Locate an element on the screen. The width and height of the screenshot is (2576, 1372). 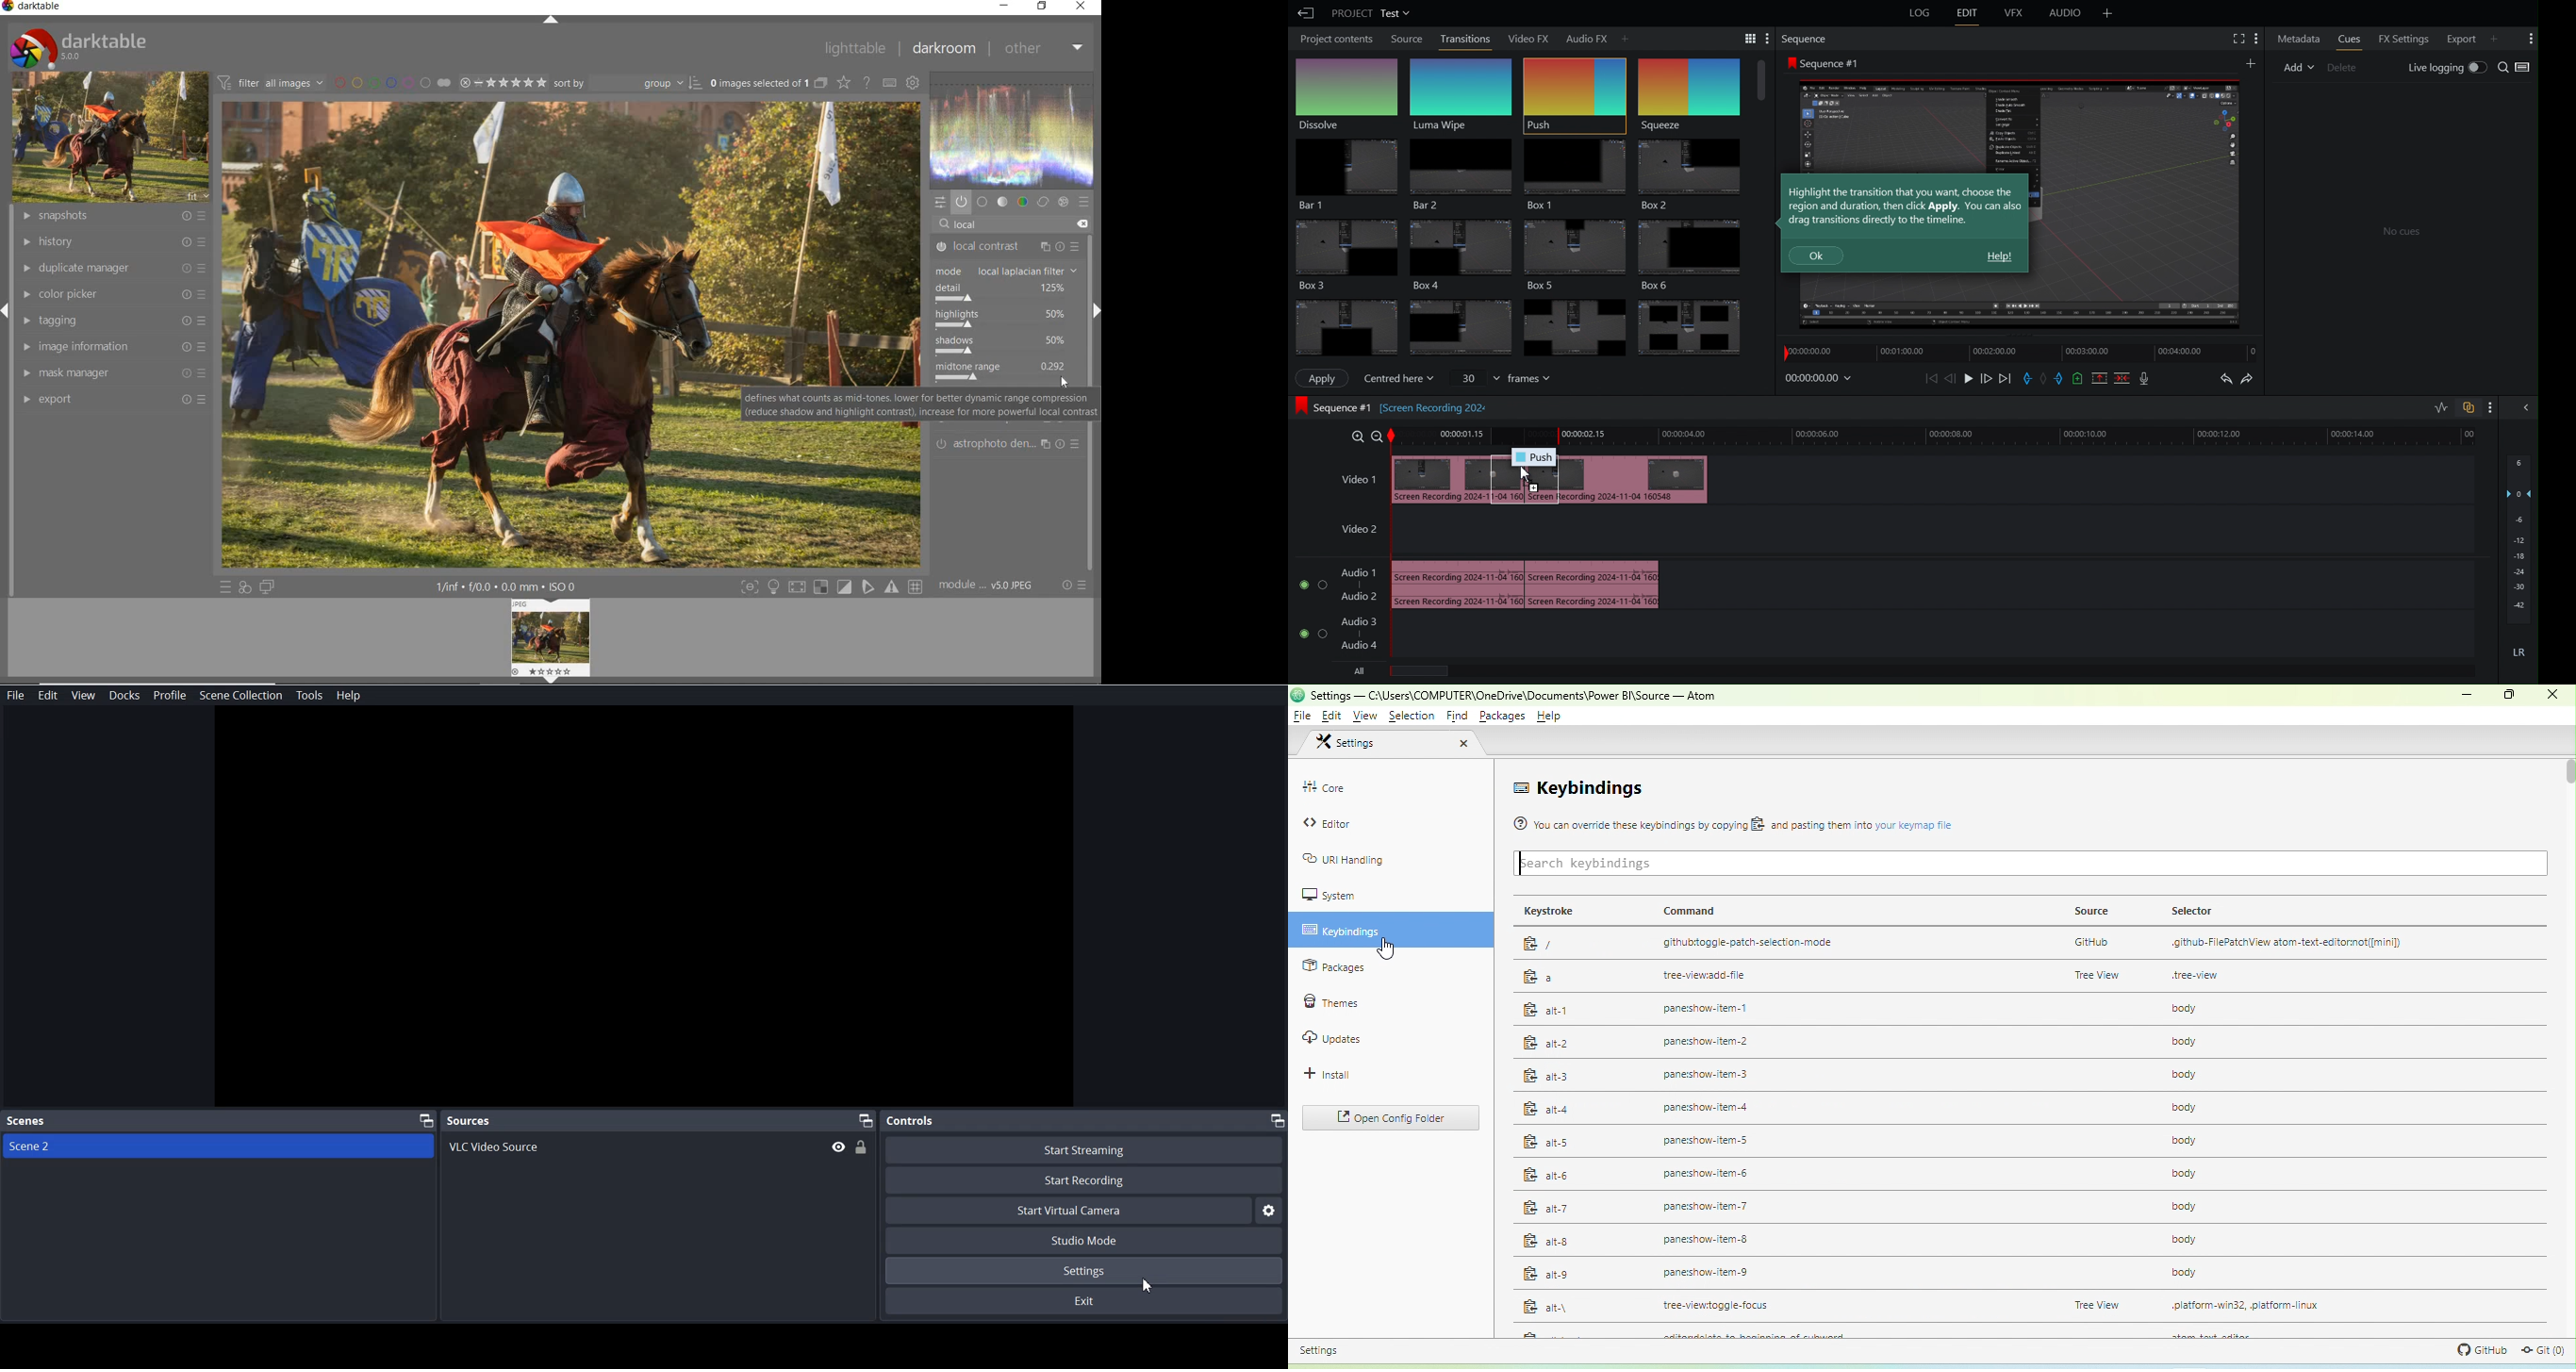
color picker is located at coordinates (112, 294).